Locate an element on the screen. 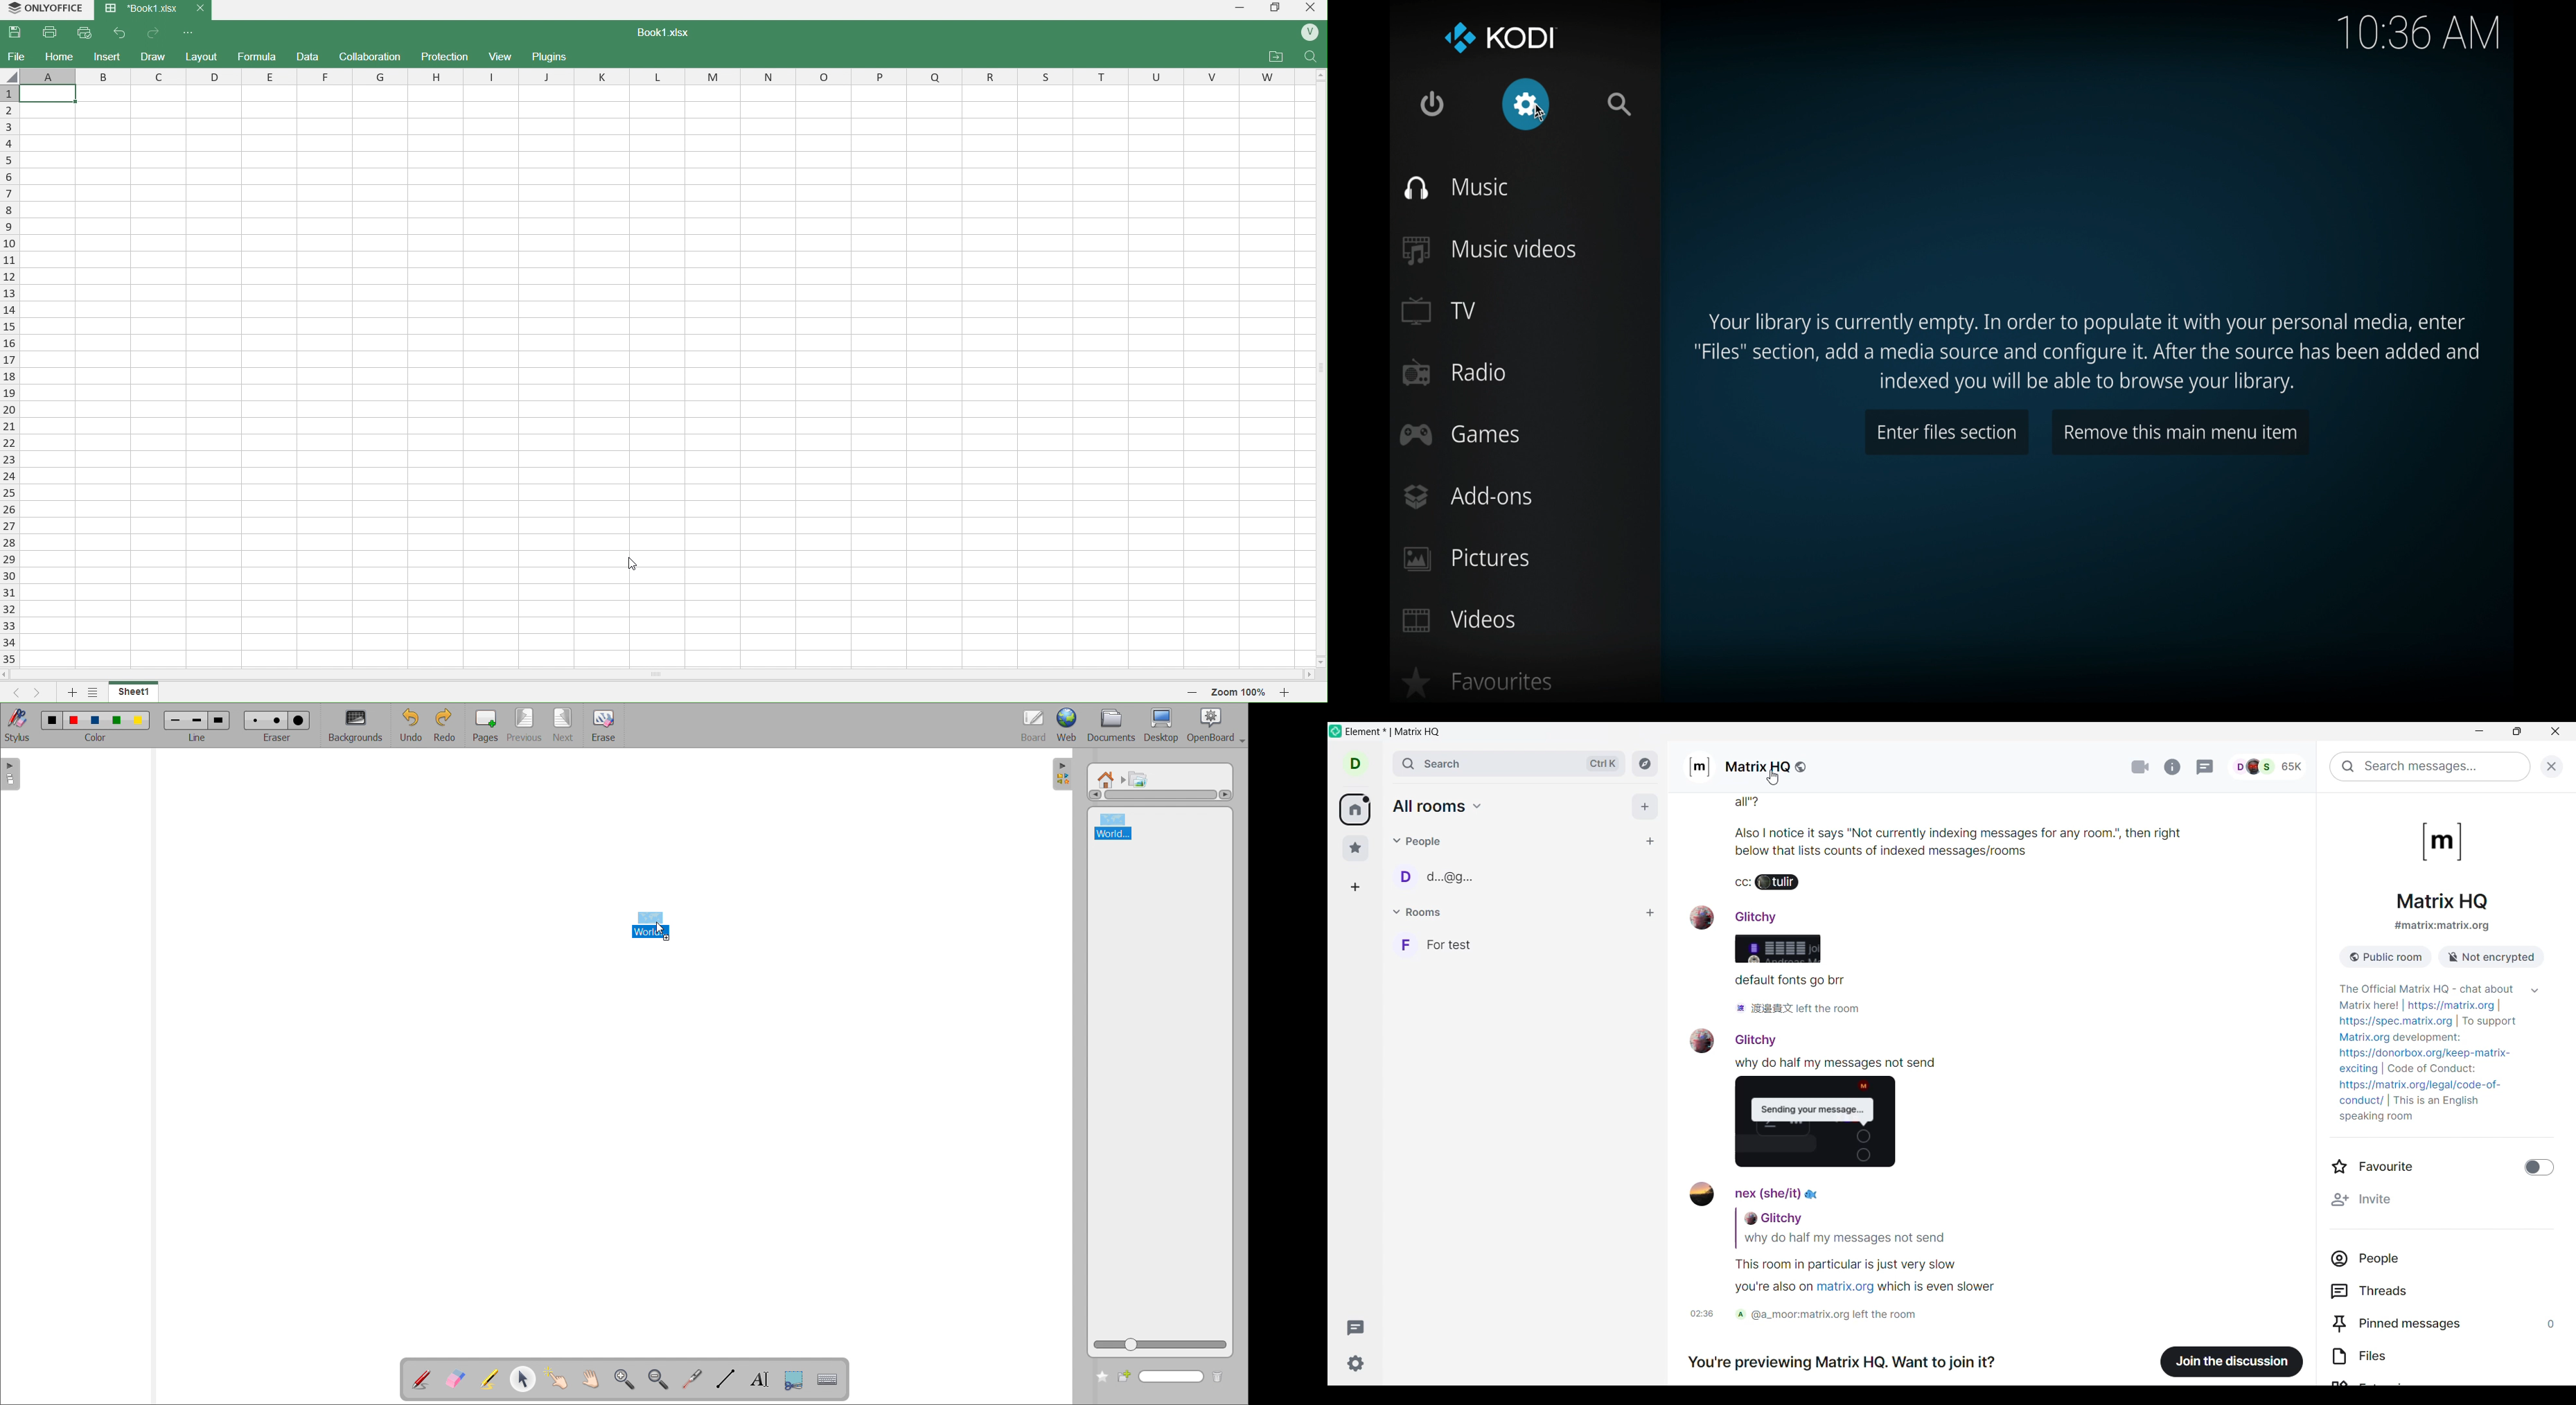 The width and height of the screenshot is (2576, 1428). create new folder is located at coordinates (1124, 1378).